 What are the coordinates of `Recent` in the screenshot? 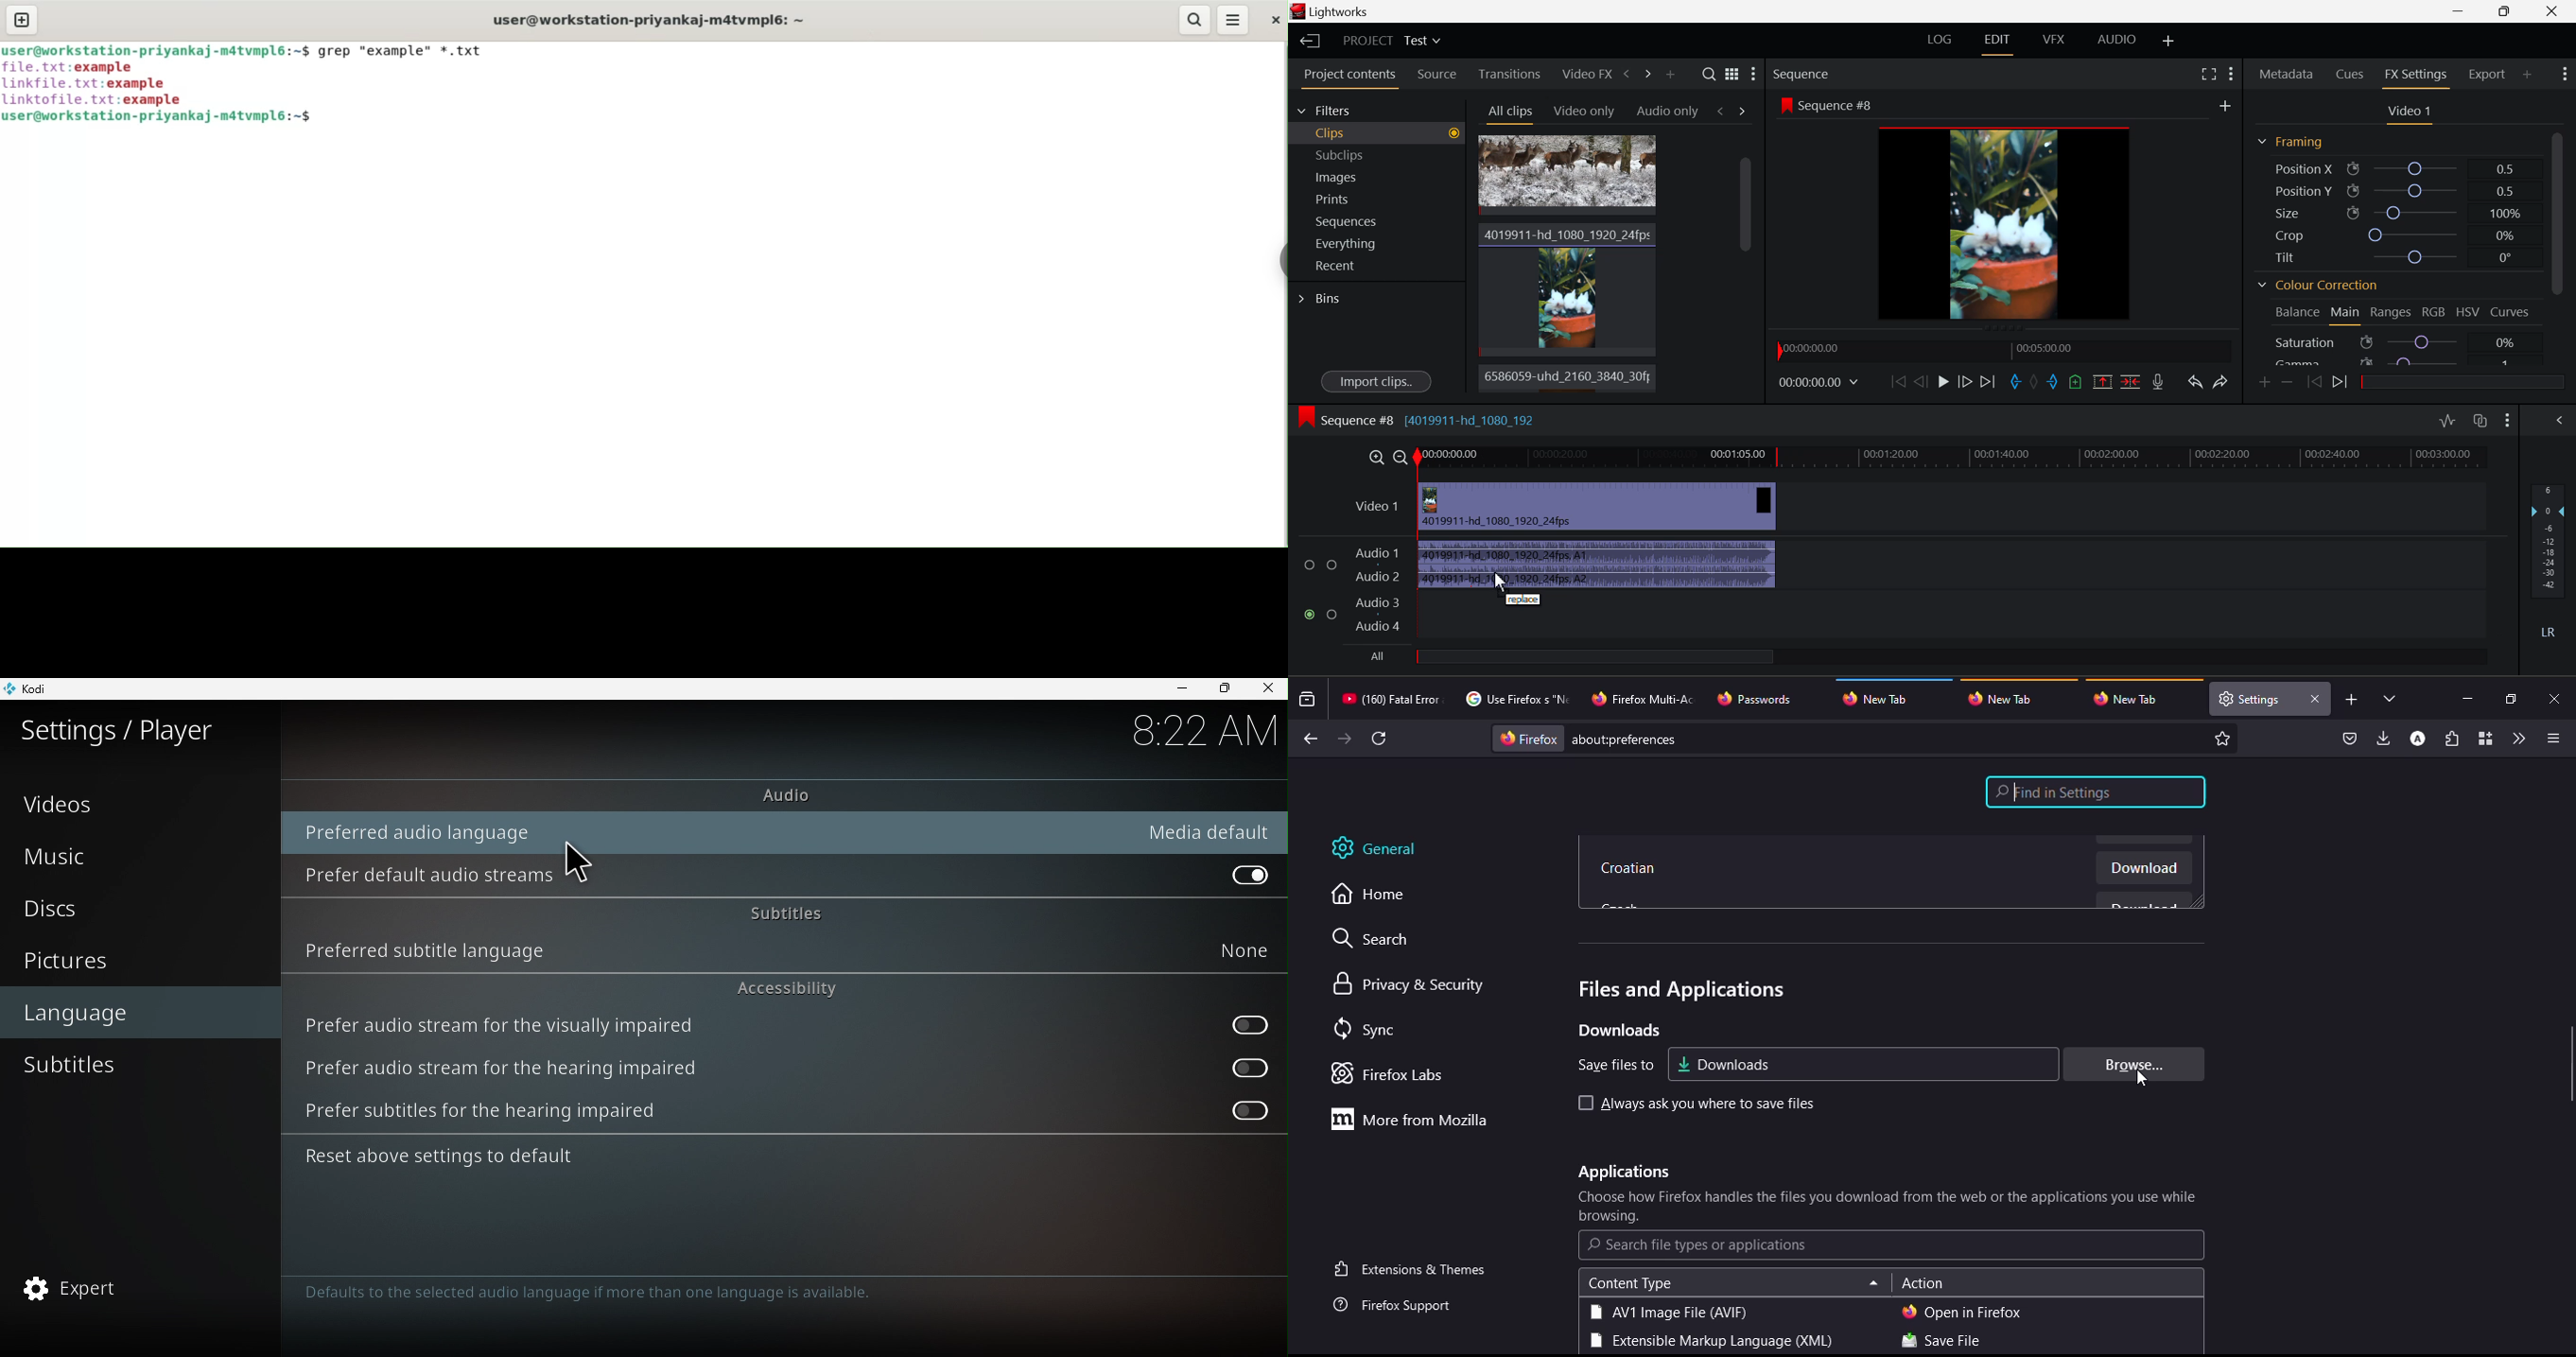 It's located at (1377, 267).